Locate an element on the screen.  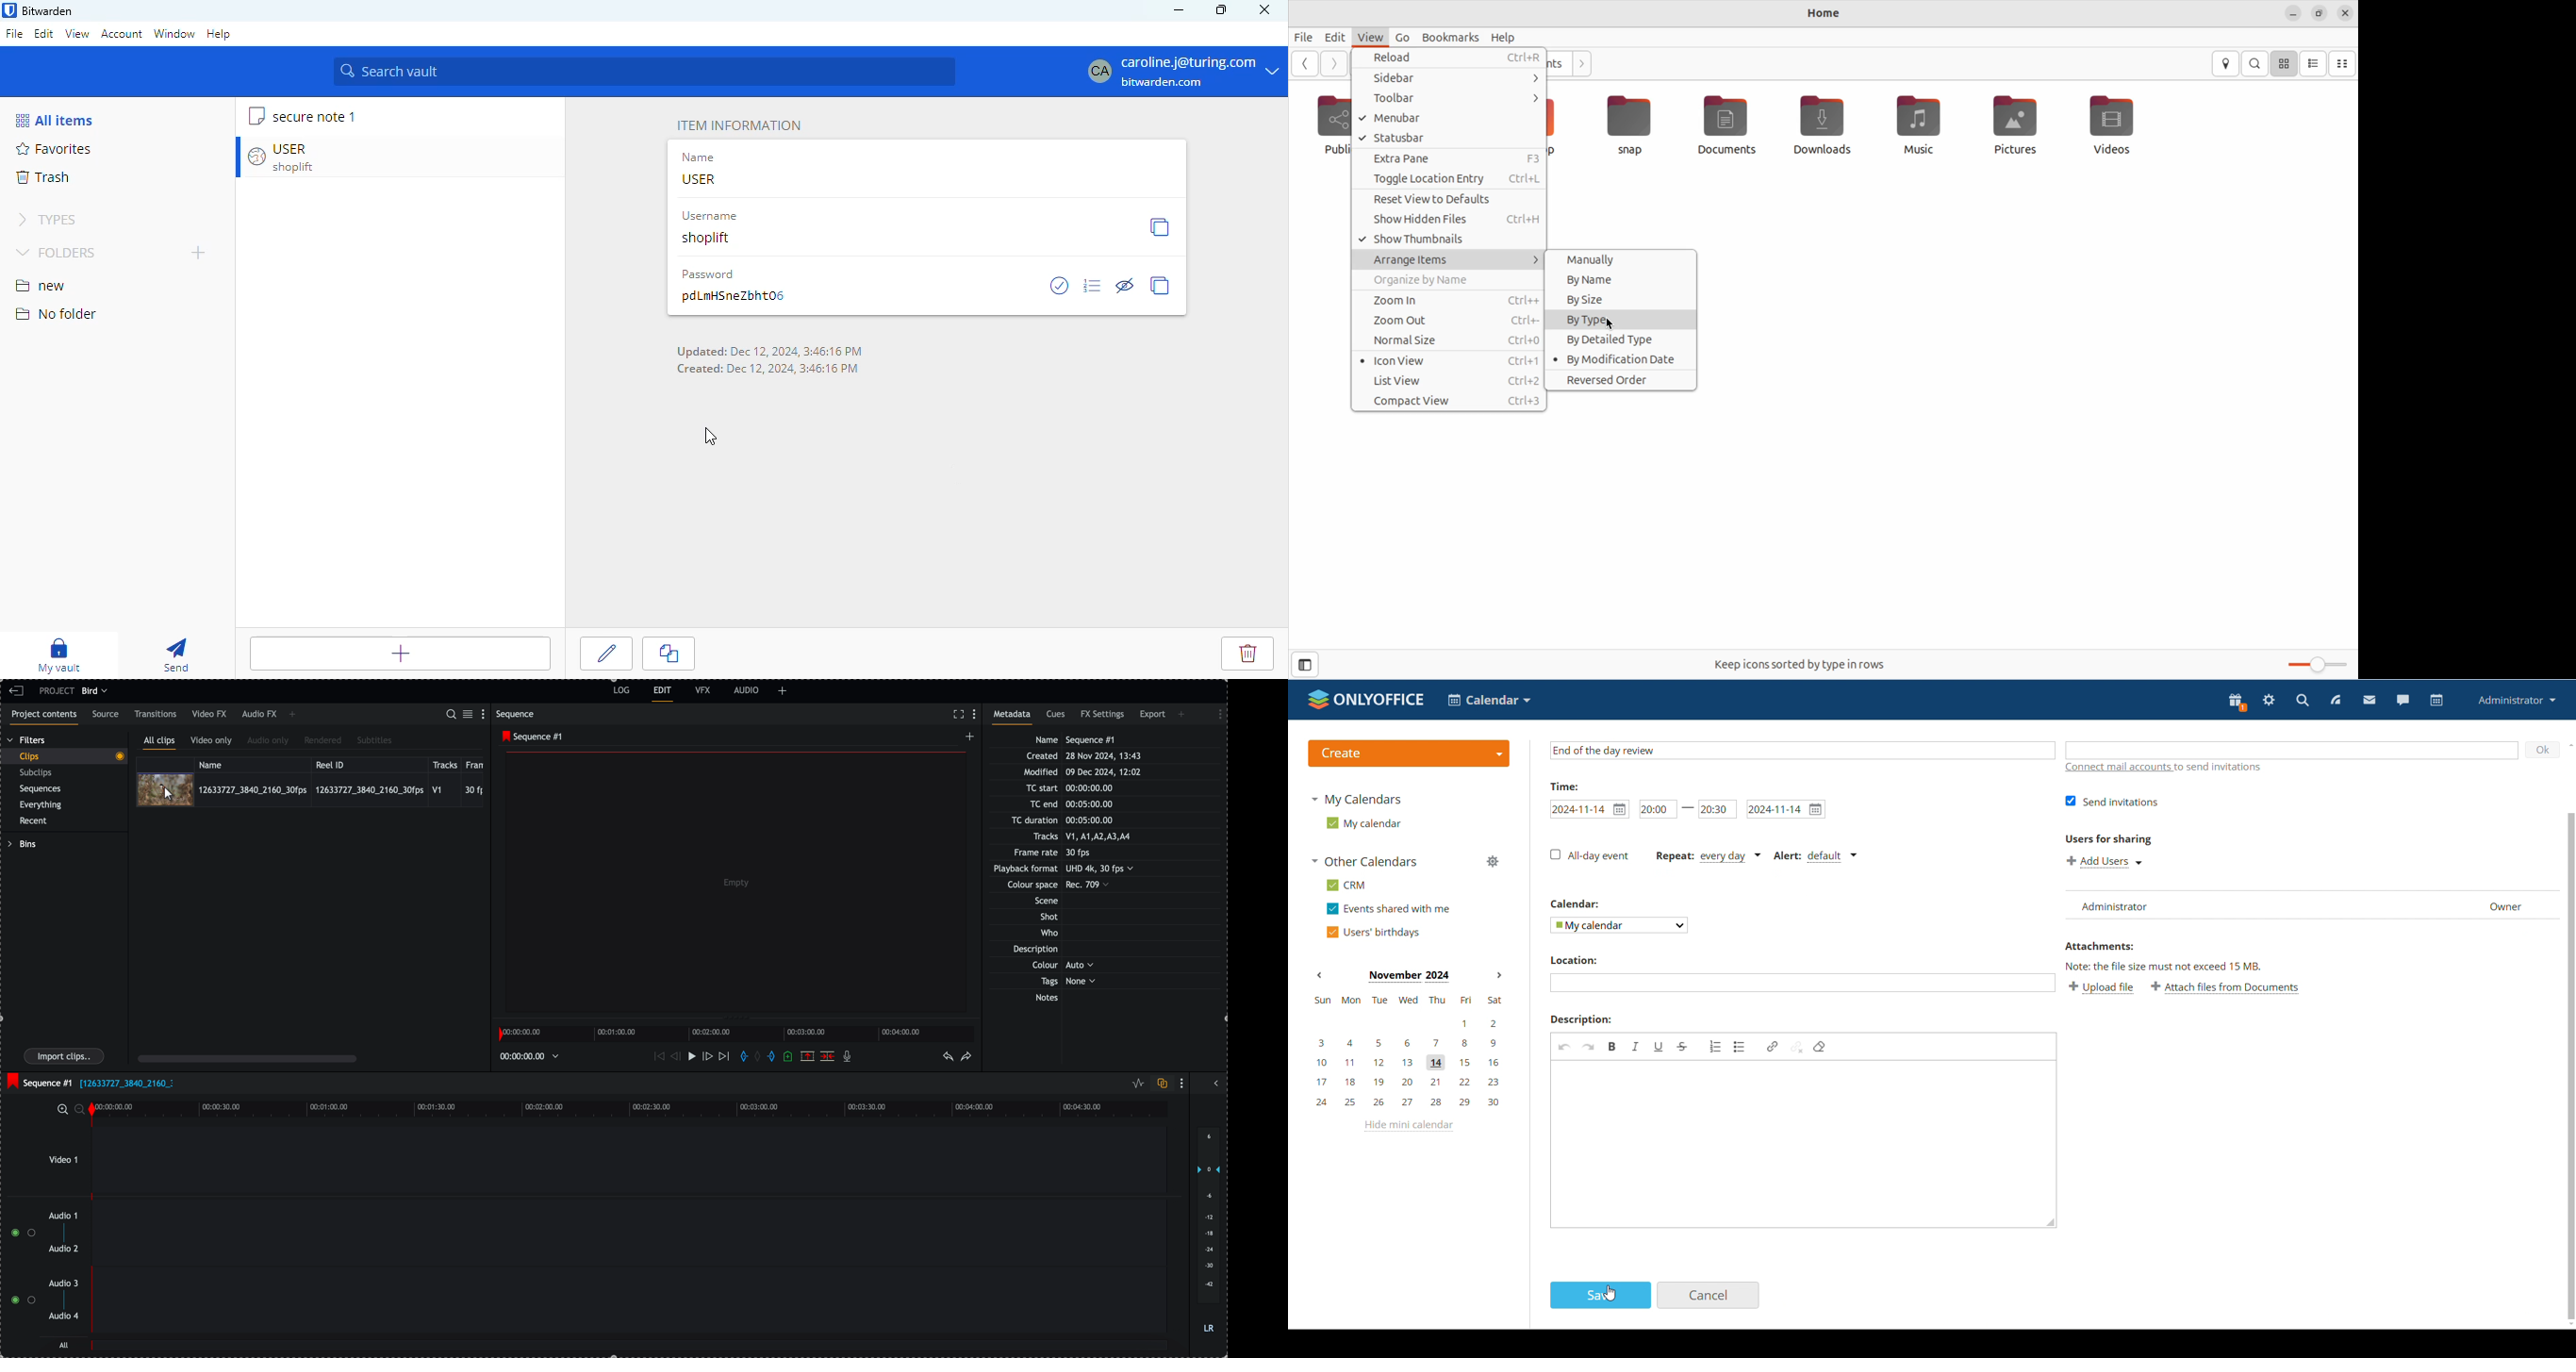
zoom ouy is located at coordinates (80, 1109).